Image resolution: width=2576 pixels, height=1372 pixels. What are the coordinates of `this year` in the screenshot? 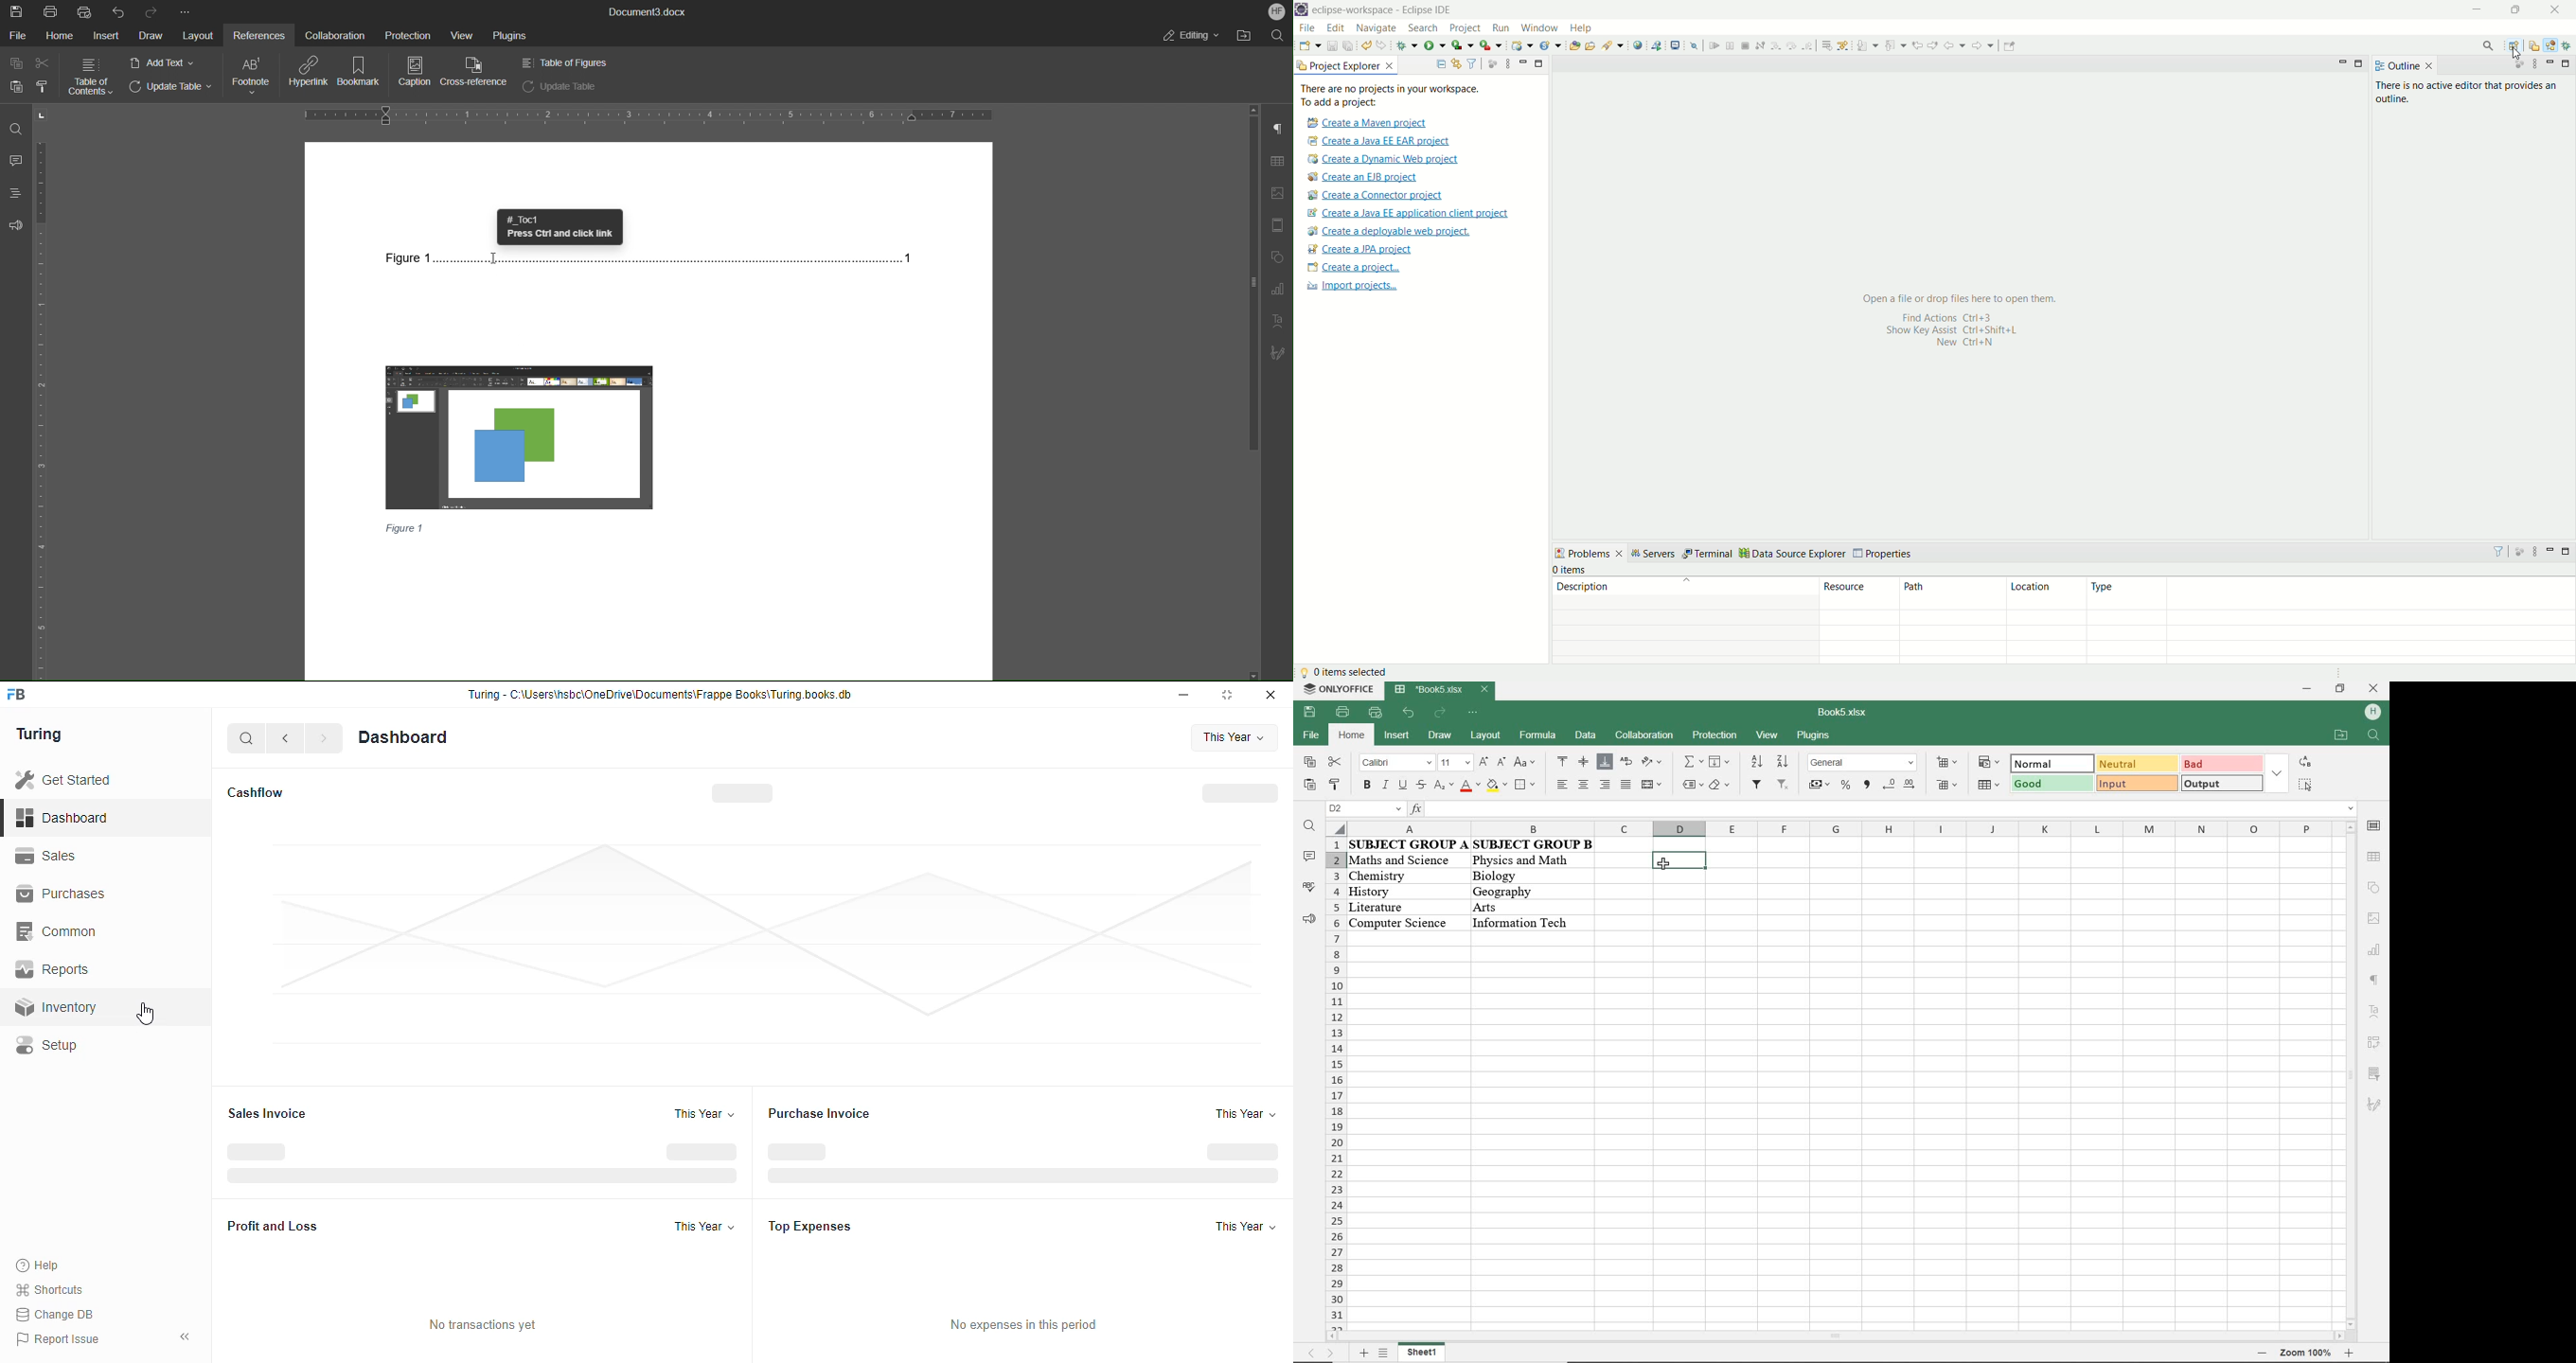 It's located at (1245, 1114).